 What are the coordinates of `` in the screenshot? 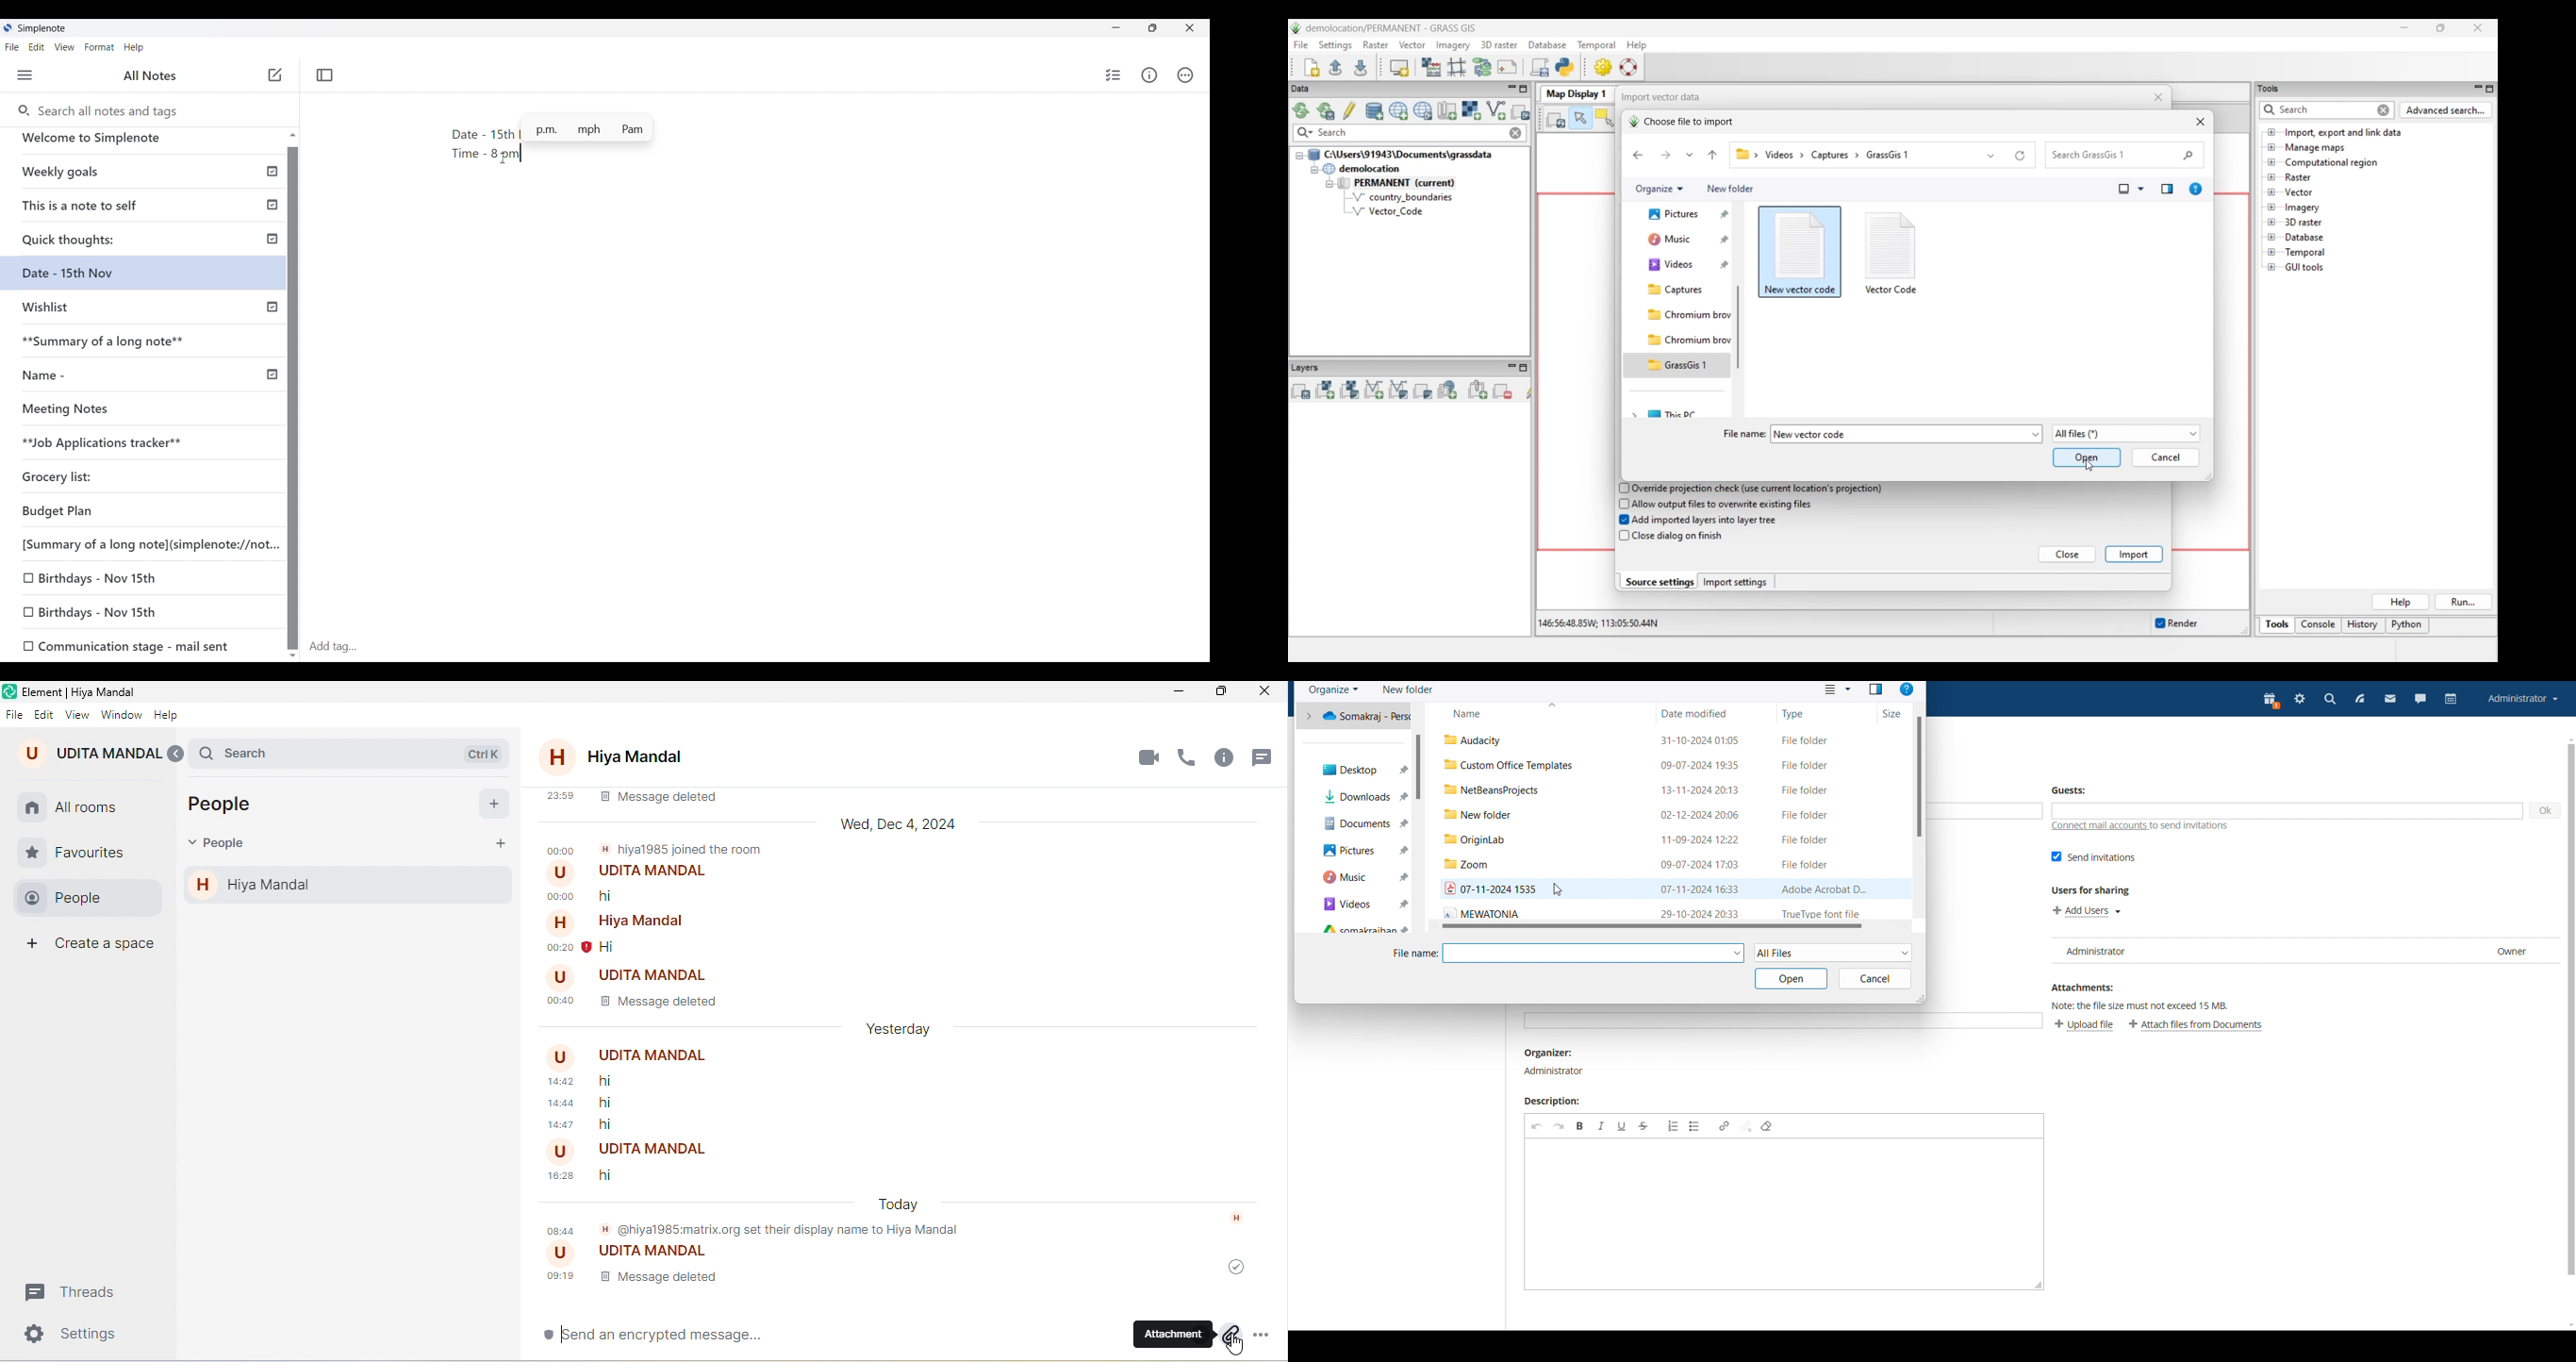 It's located at (1362, 851).